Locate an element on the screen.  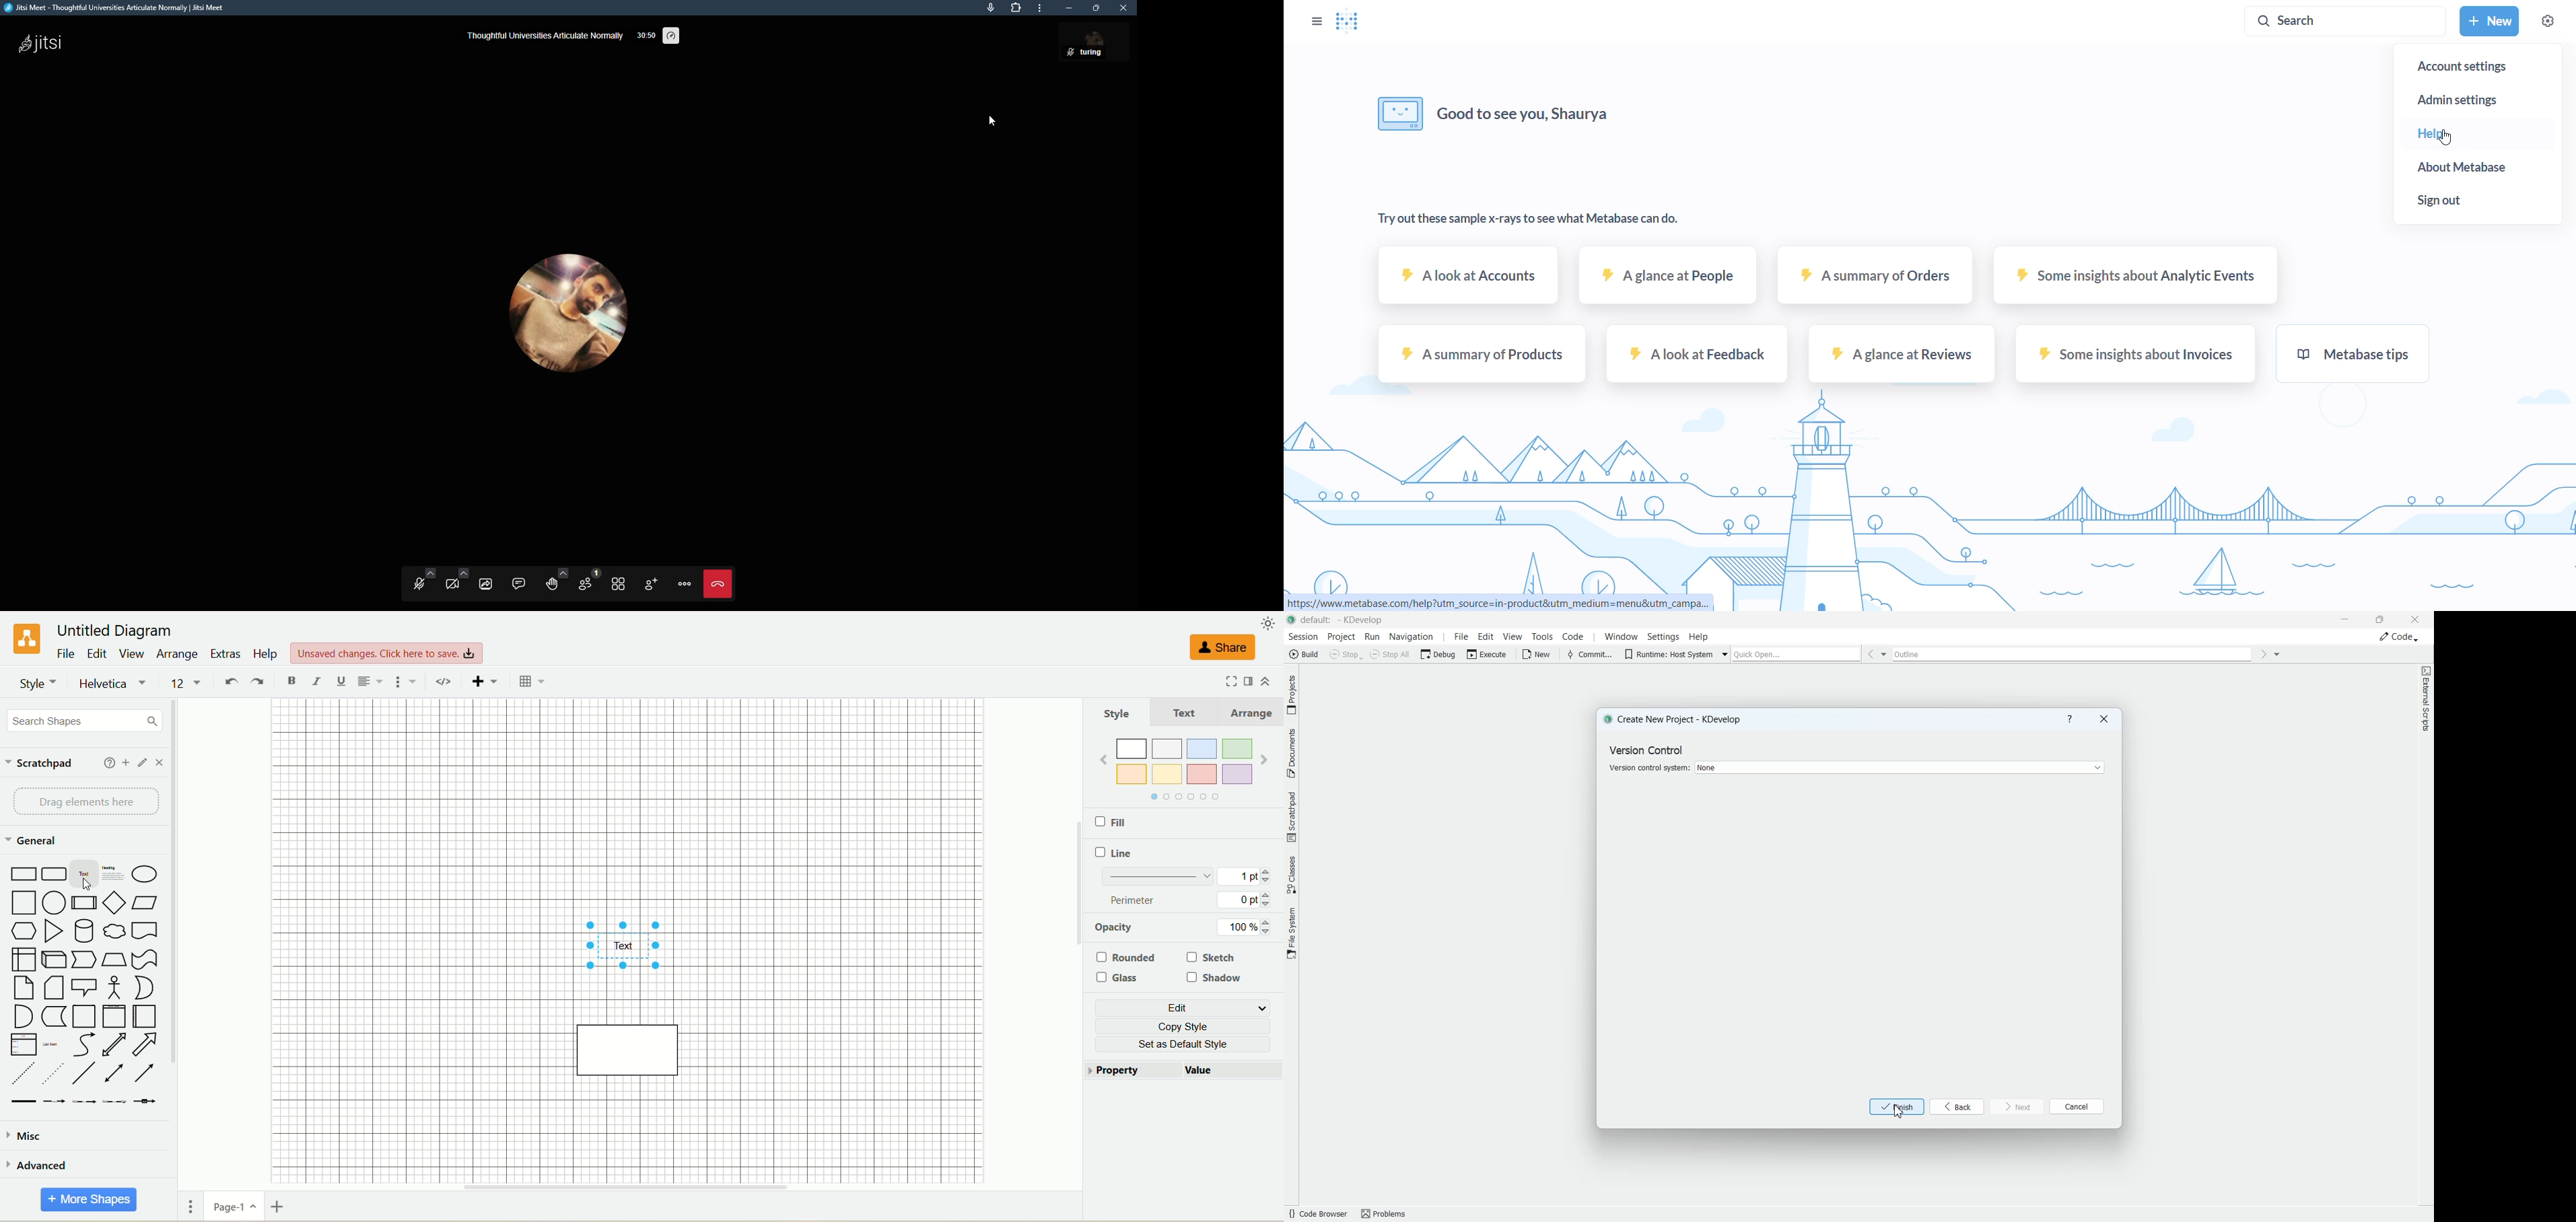
font family is located at coordinates (116, 684).